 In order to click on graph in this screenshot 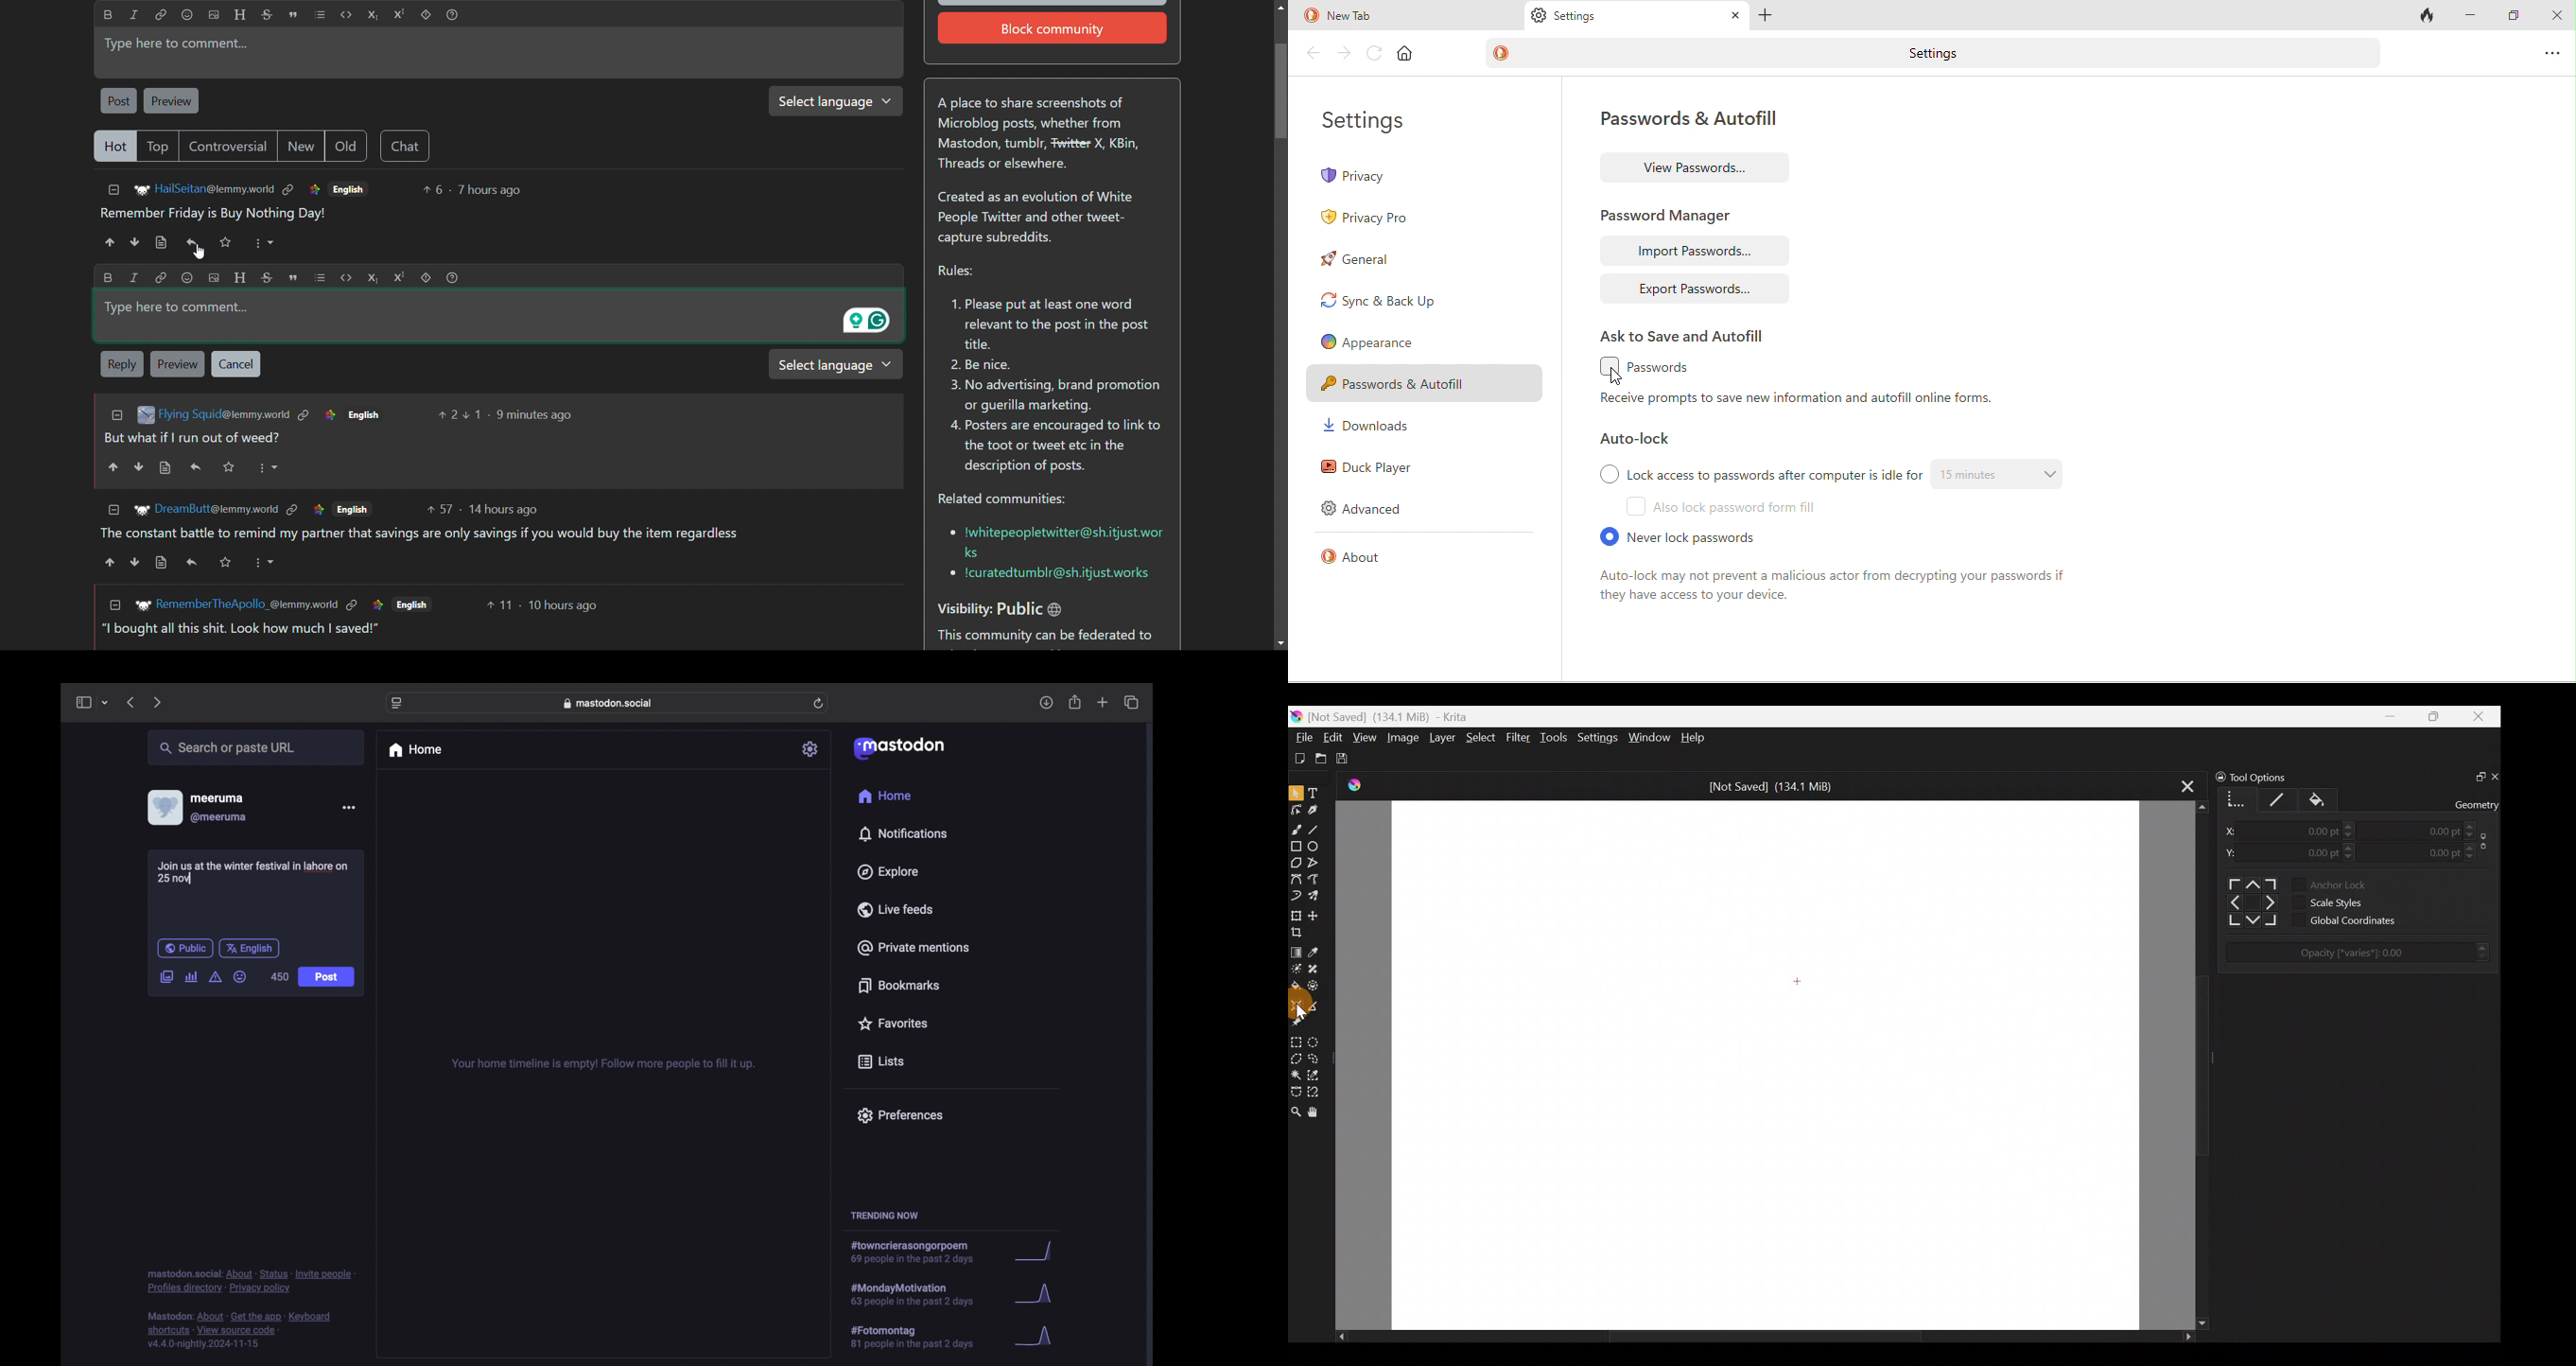, I will do `click(1037, 1252)`.